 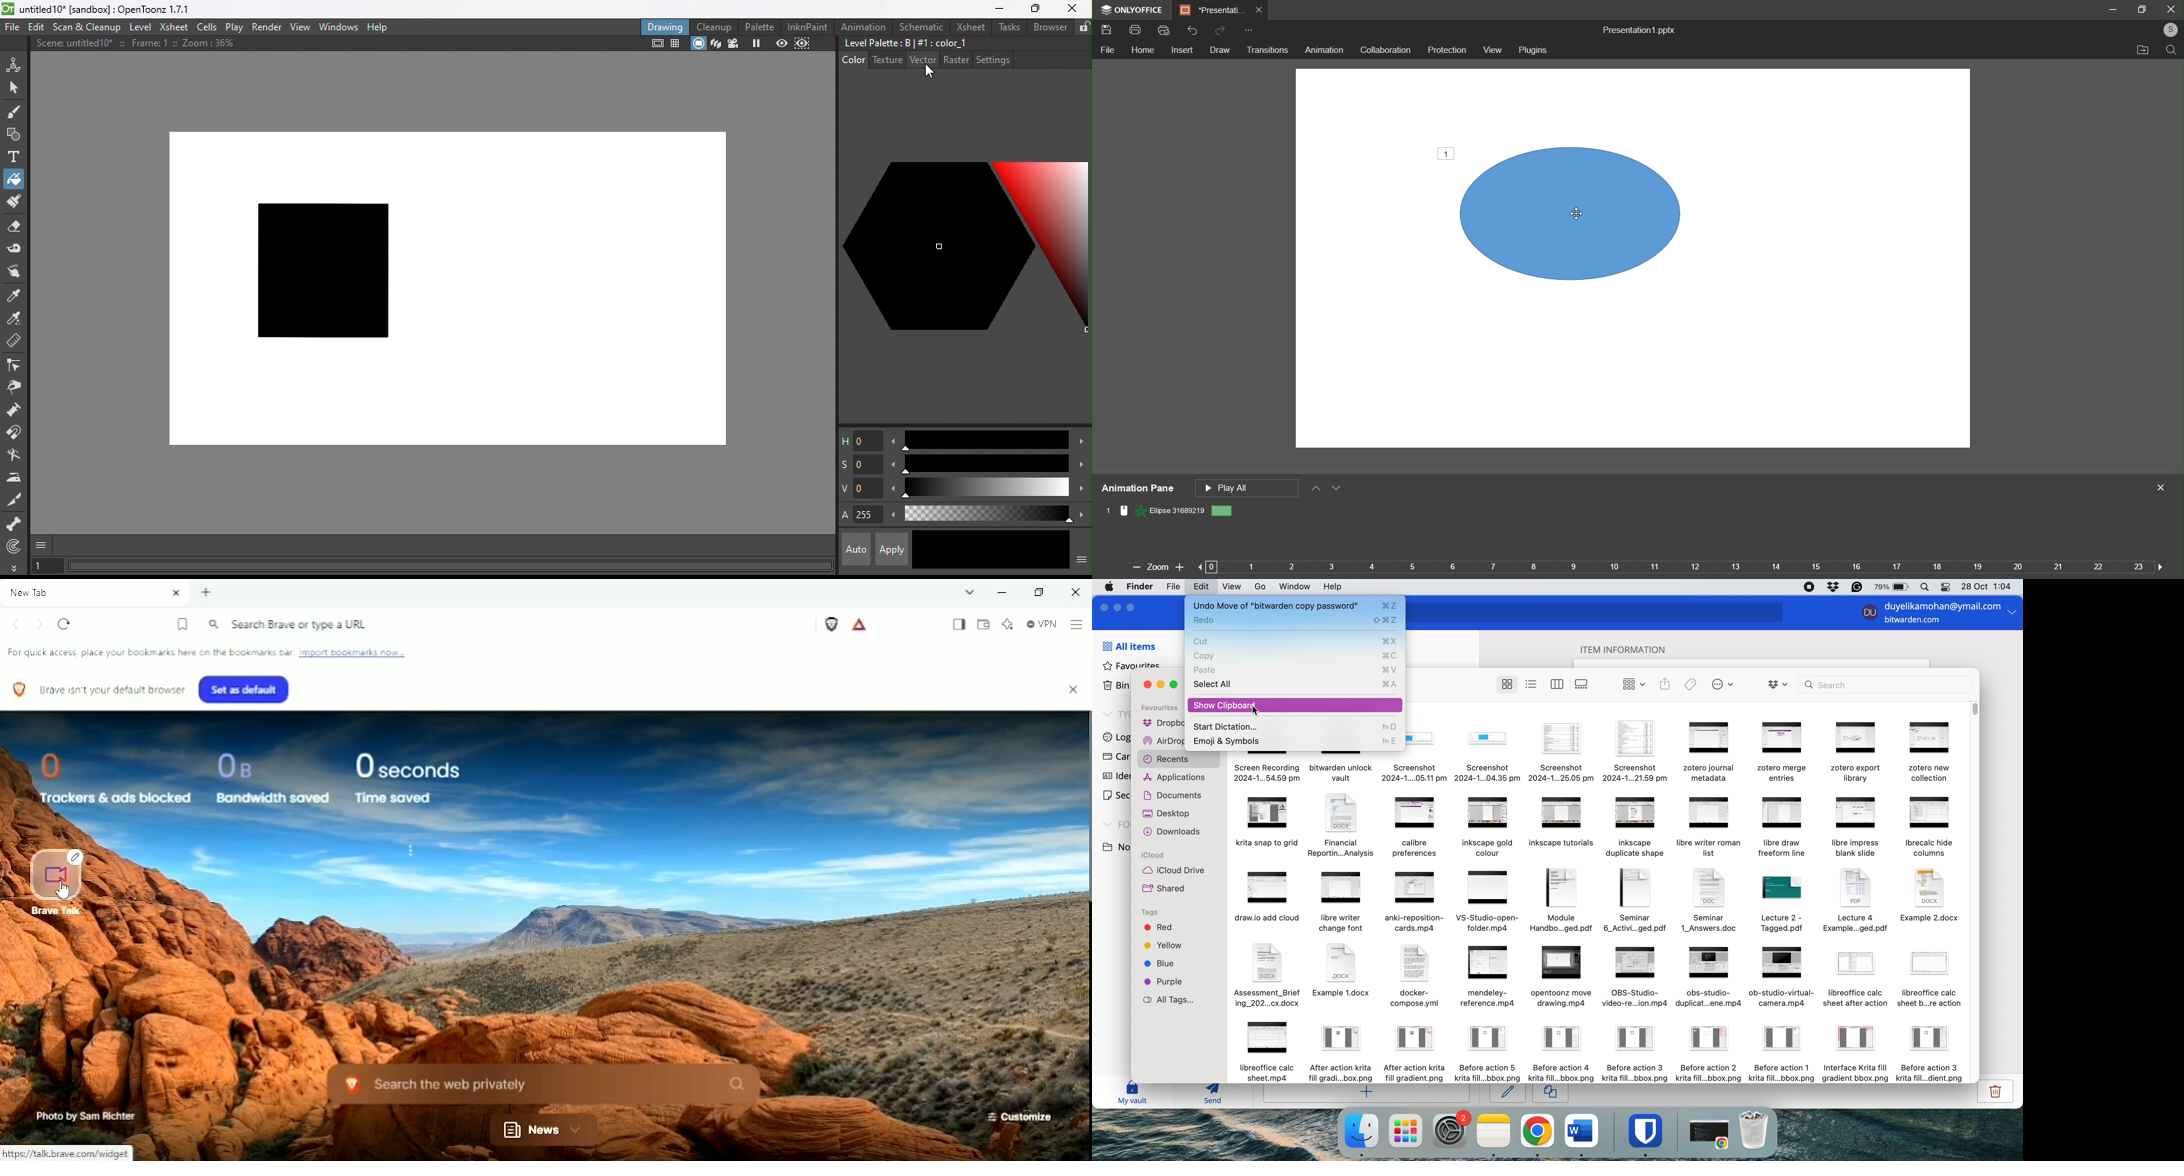 What do you see at coordinates (782, 43) in the screenshot?
I see `Preview` at bounding box center [782, 43].